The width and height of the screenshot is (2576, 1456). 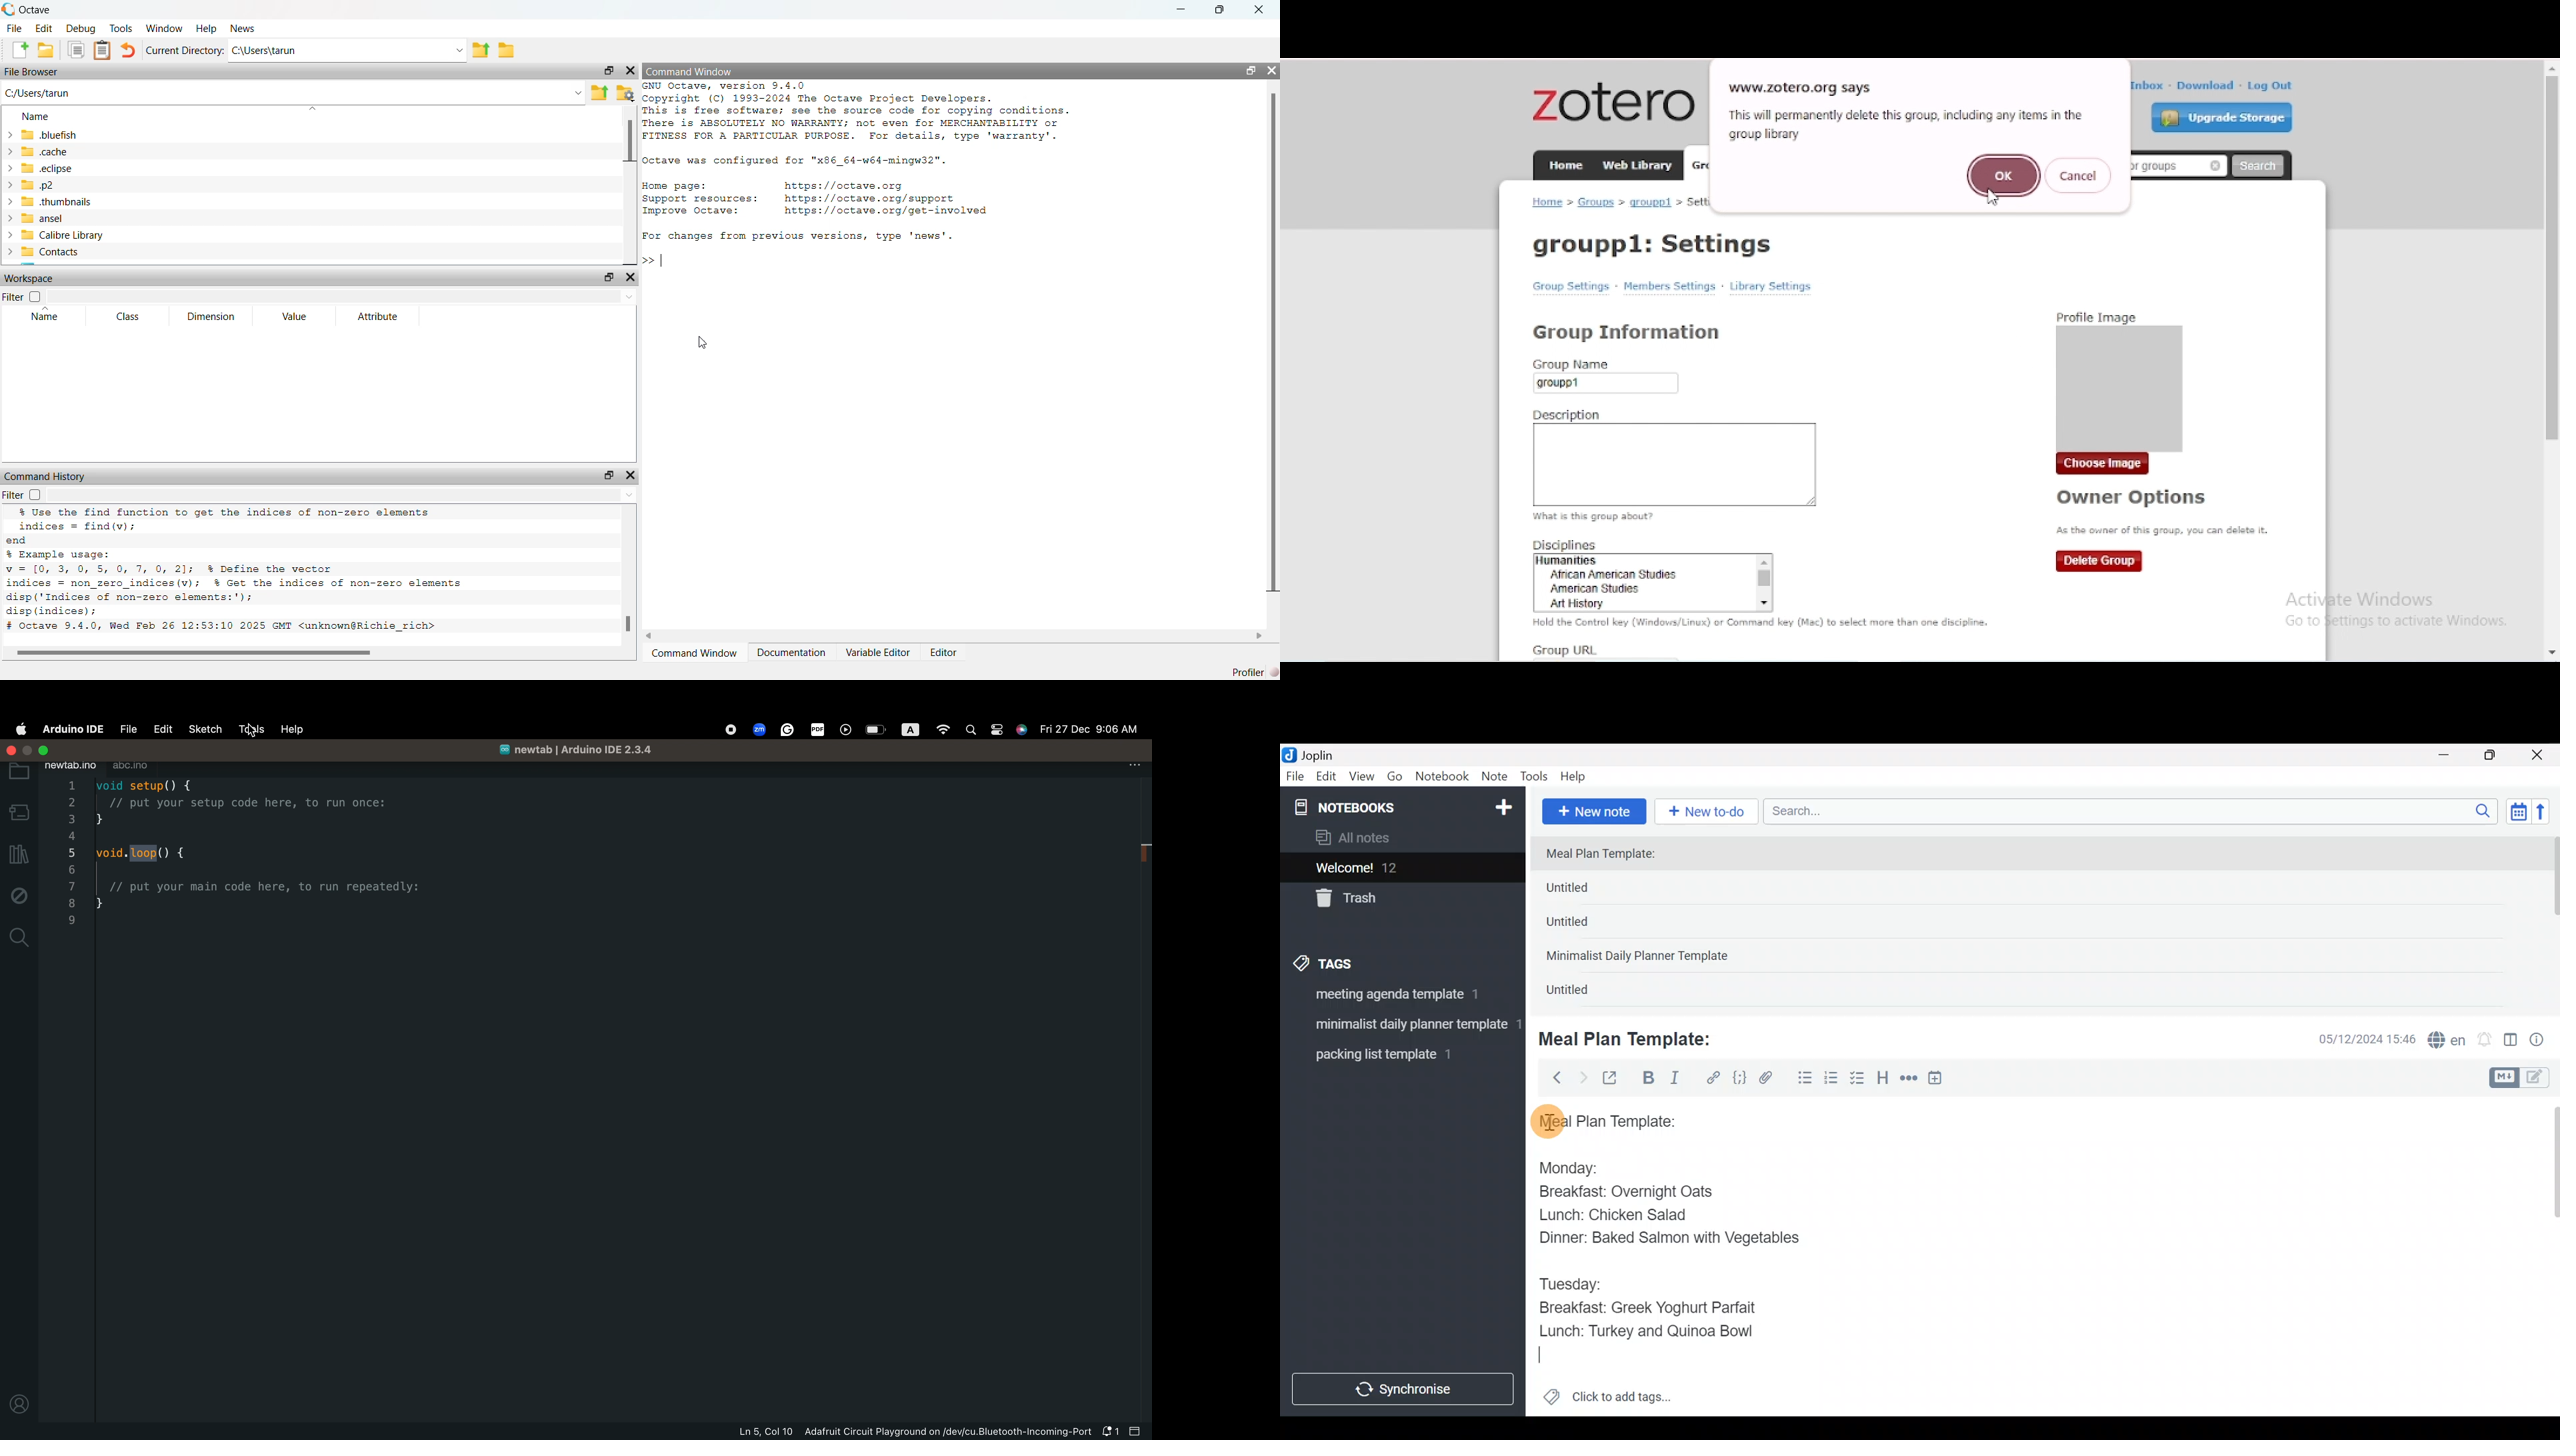 I want to click on Notebooks, so click(x=1374, y=807).